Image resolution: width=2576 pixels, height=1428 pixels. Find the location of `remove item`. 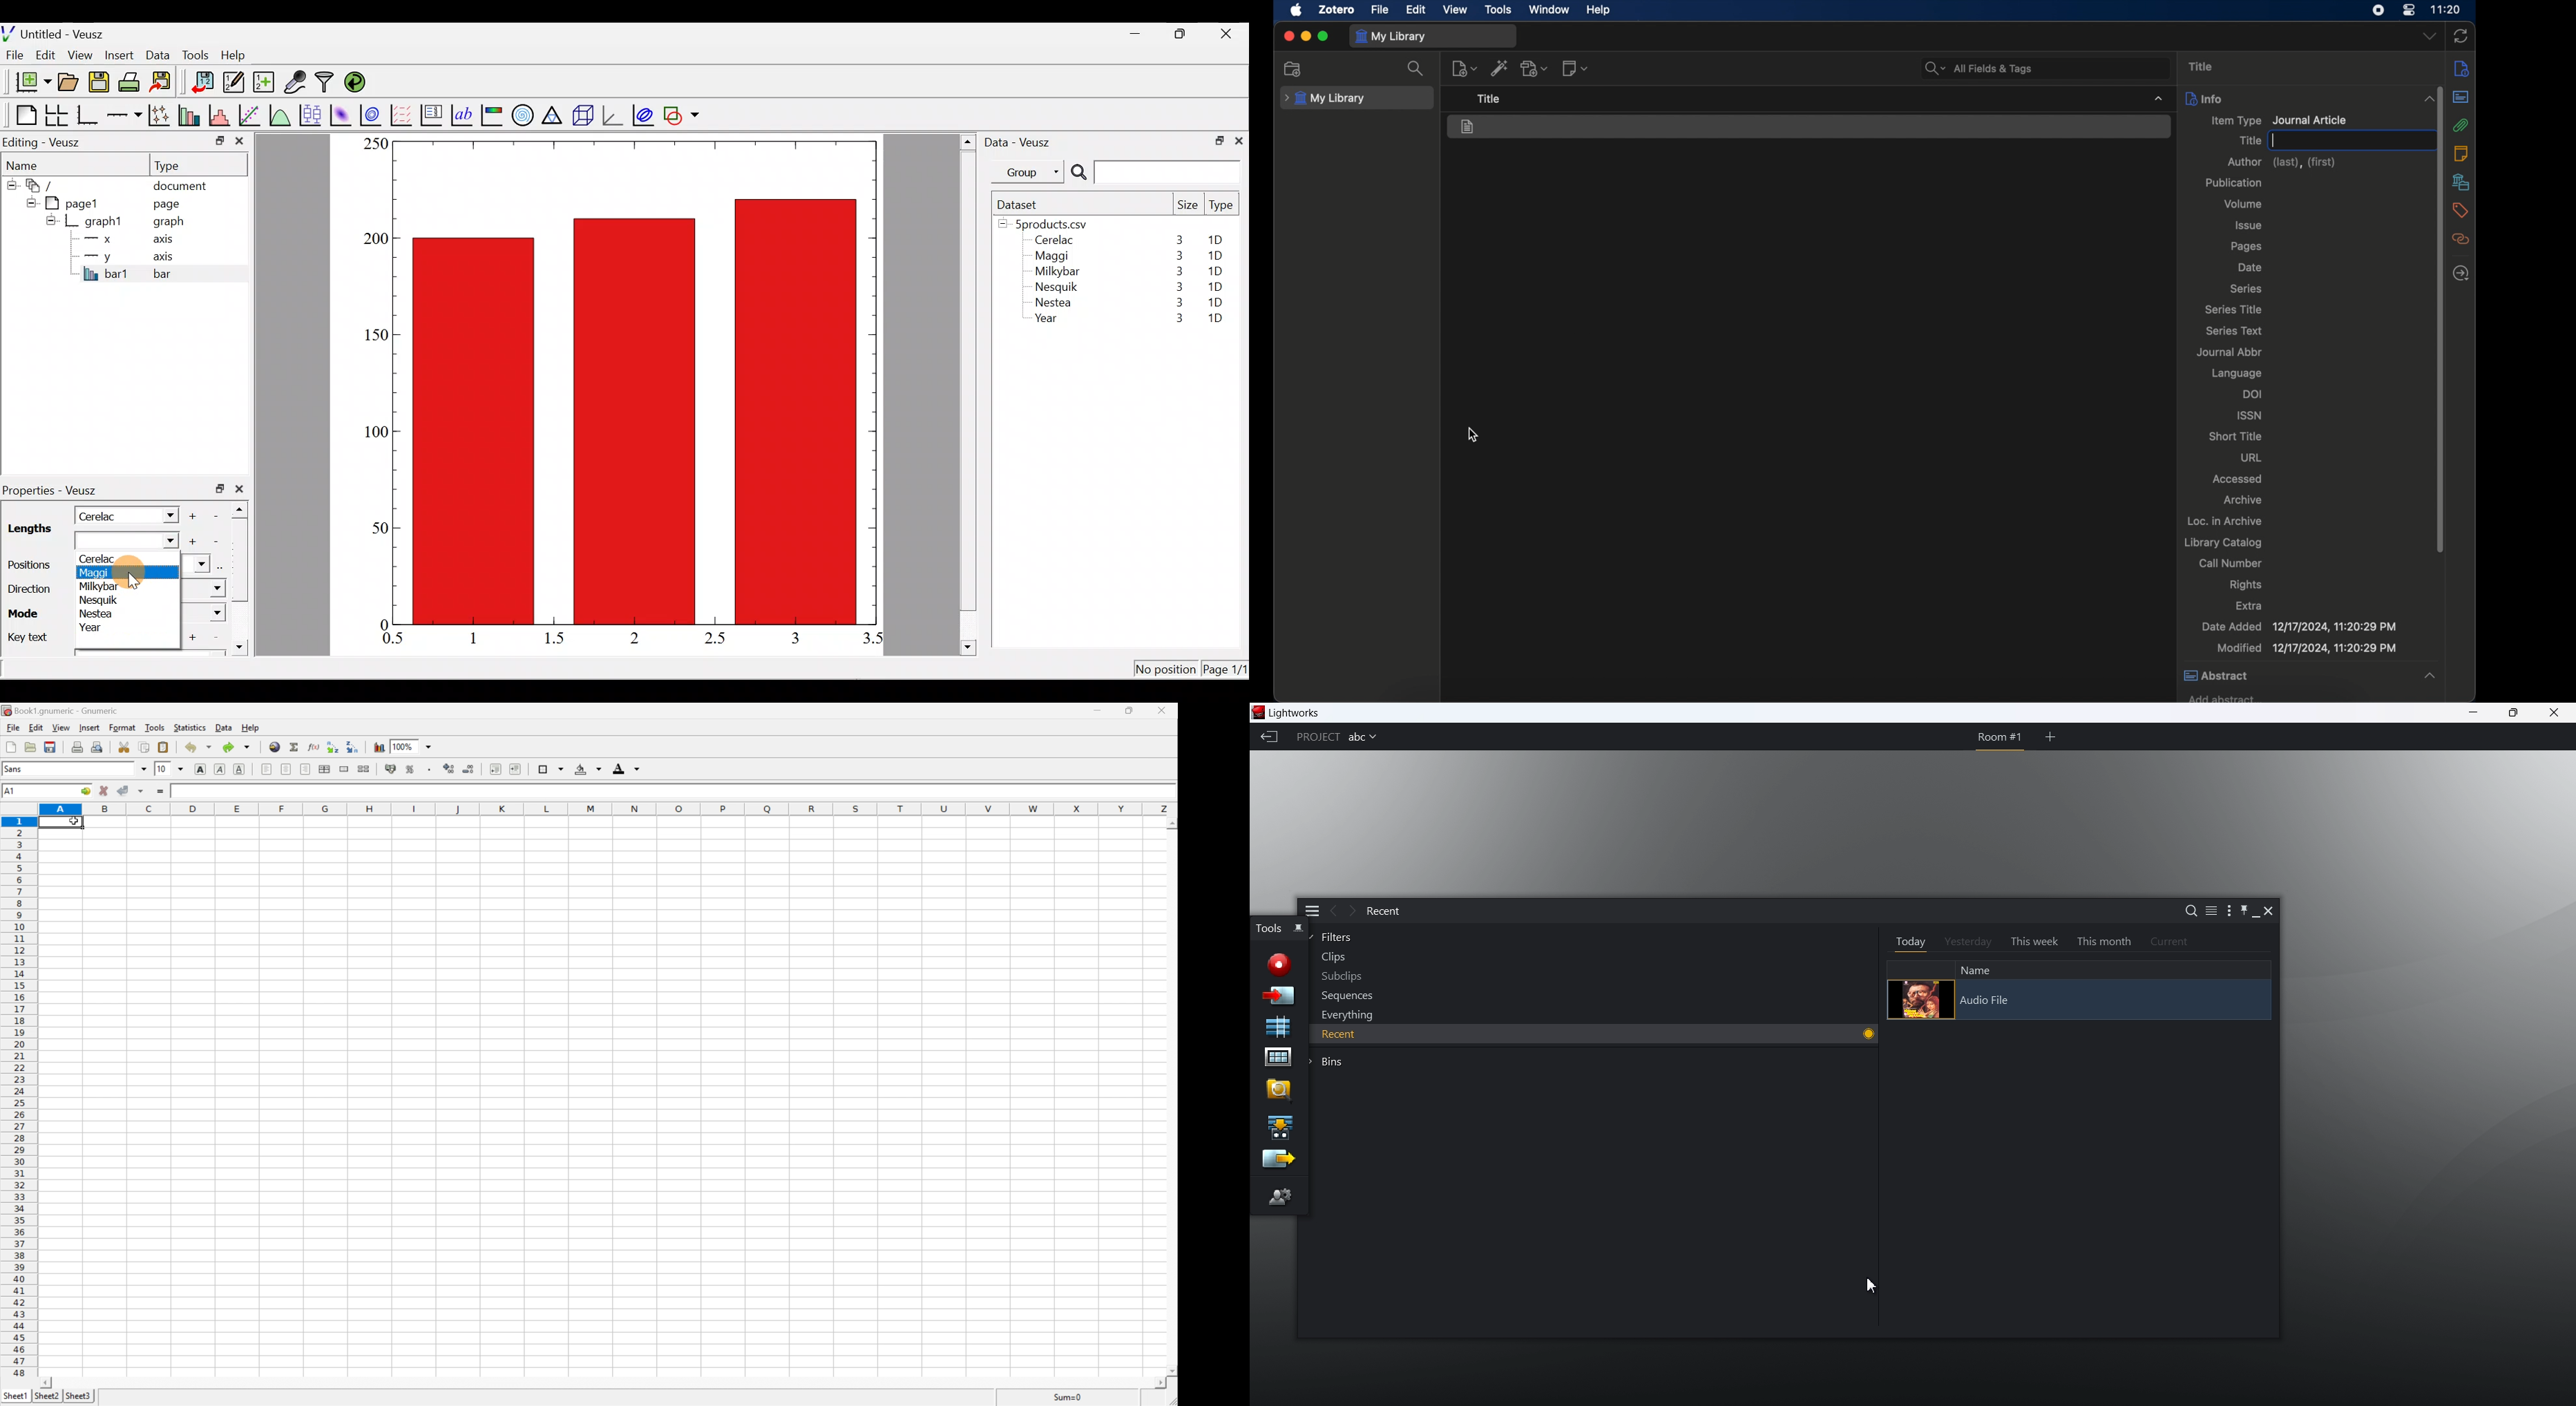

remove item is located at coordinates (215, 542).